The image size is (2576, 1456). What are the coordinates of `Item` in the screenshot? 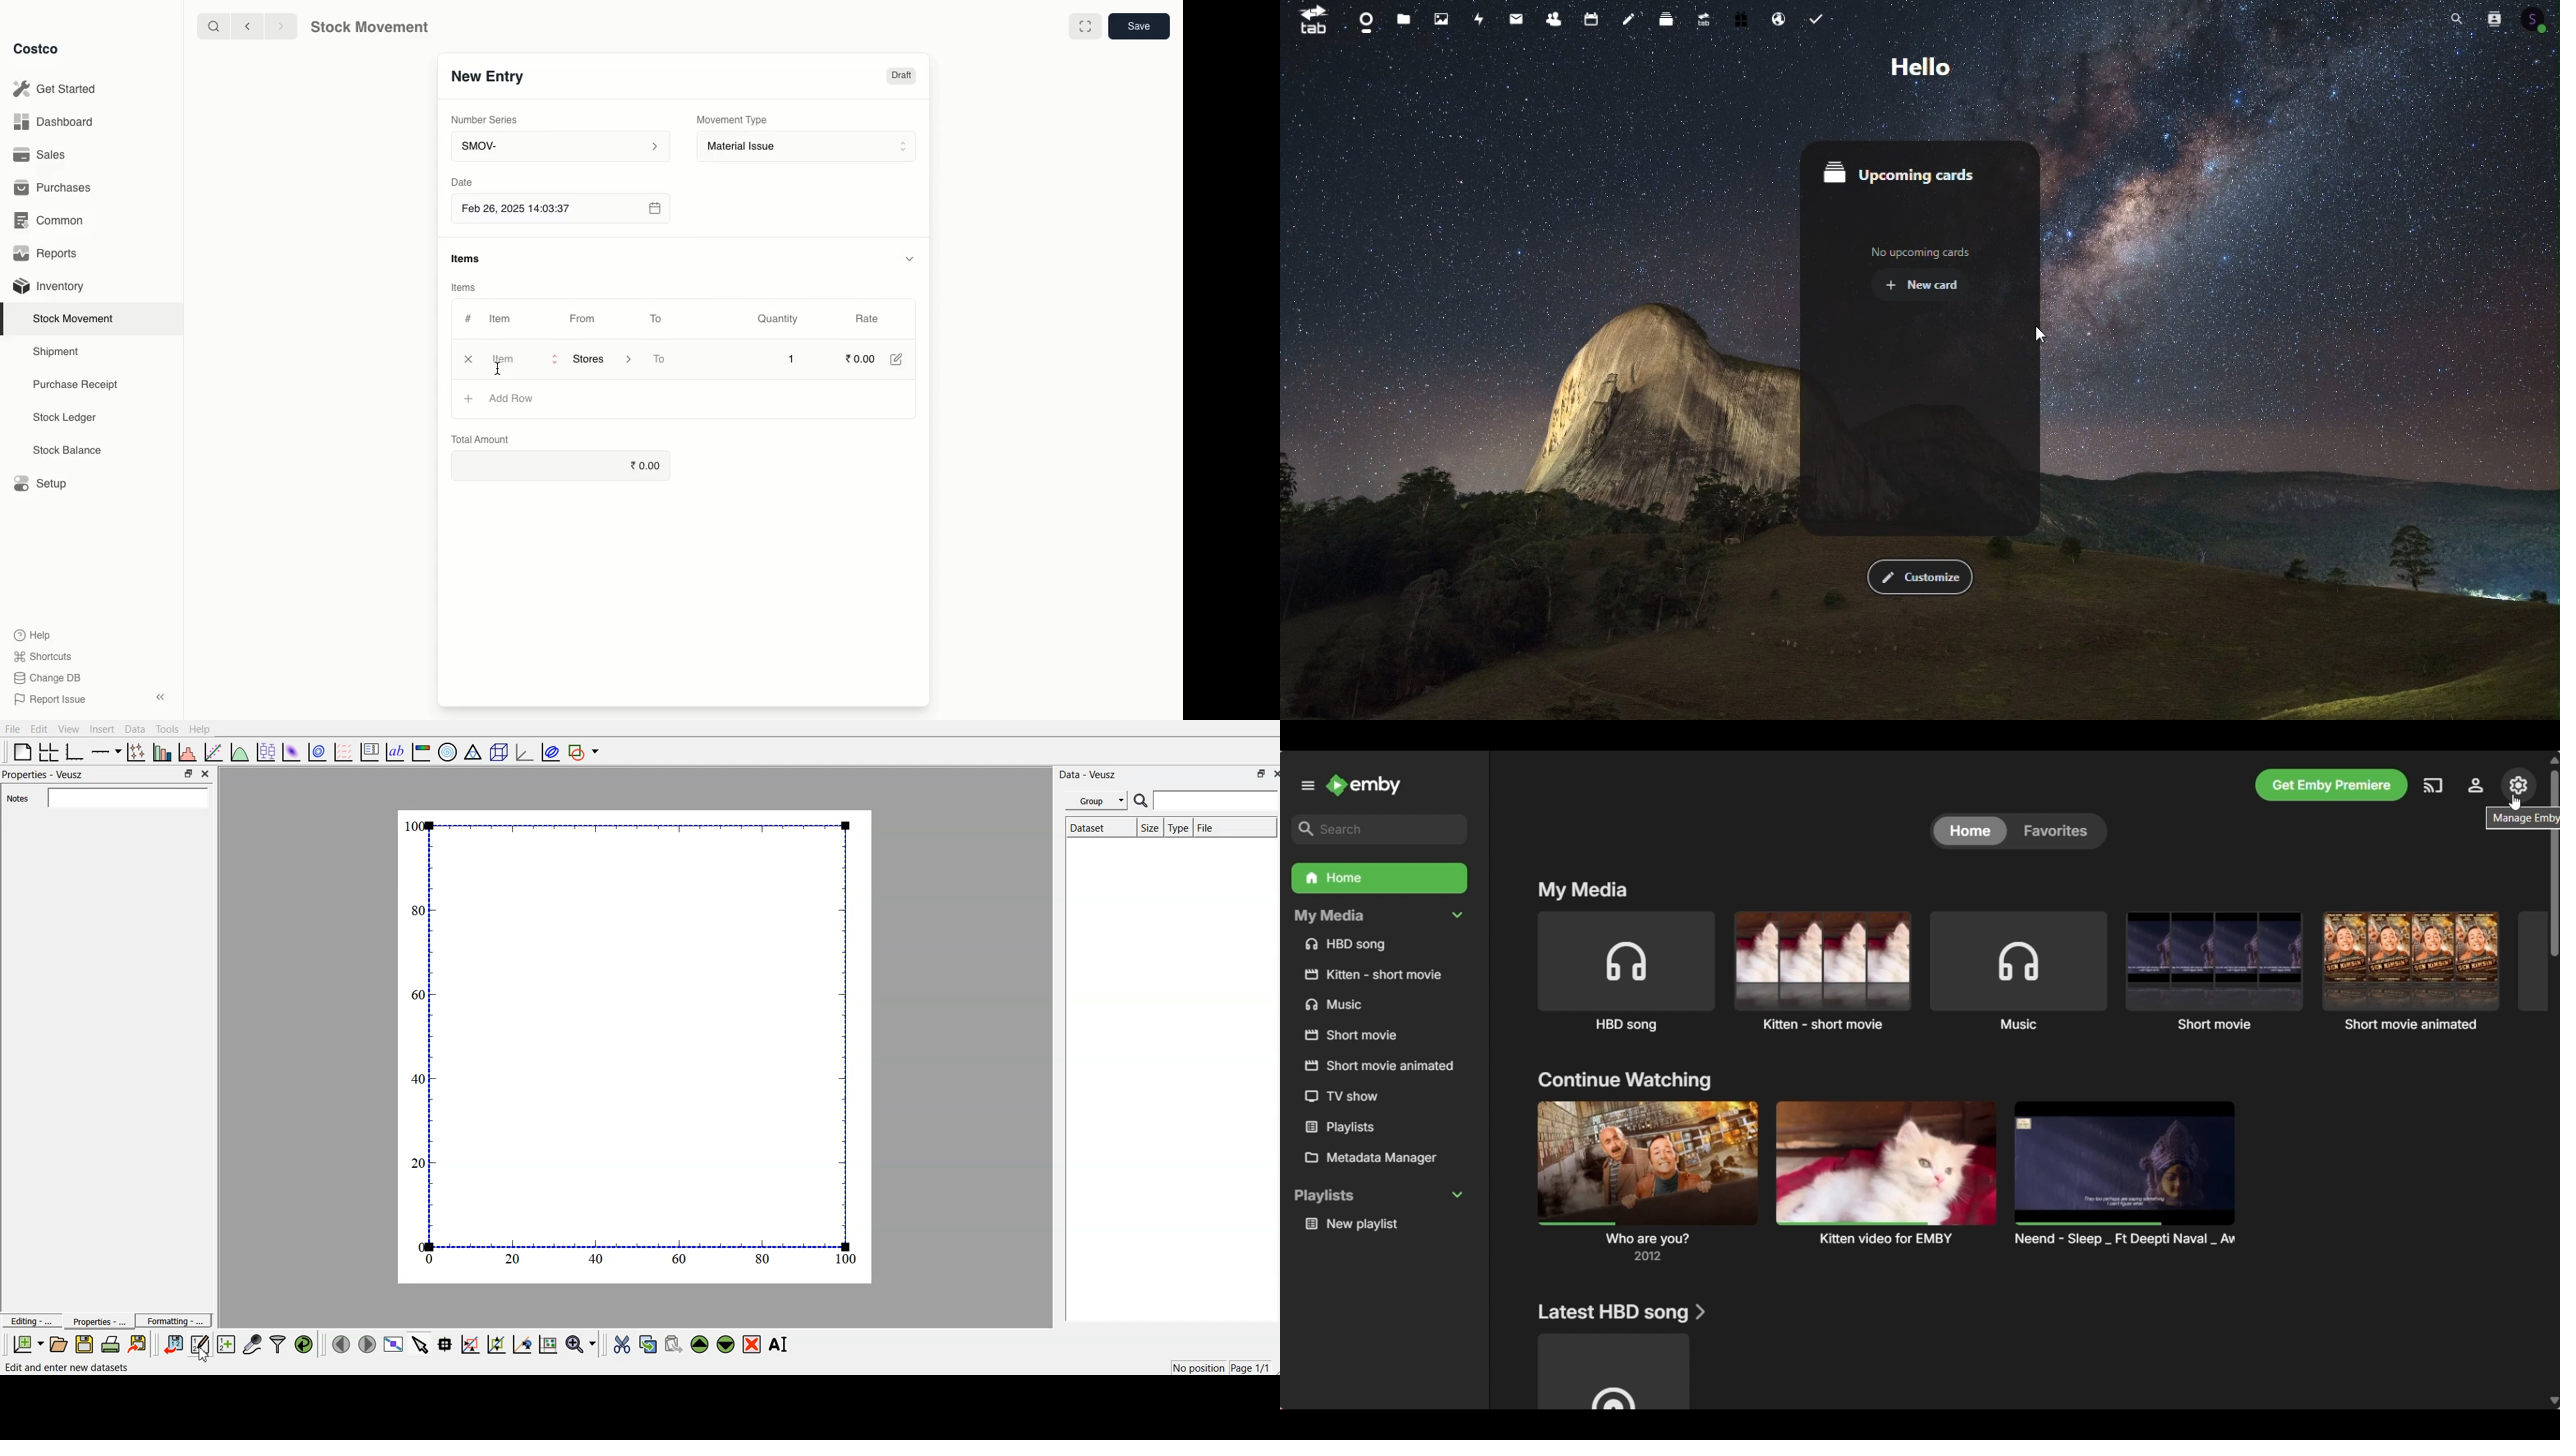 It's located at (509, 318).